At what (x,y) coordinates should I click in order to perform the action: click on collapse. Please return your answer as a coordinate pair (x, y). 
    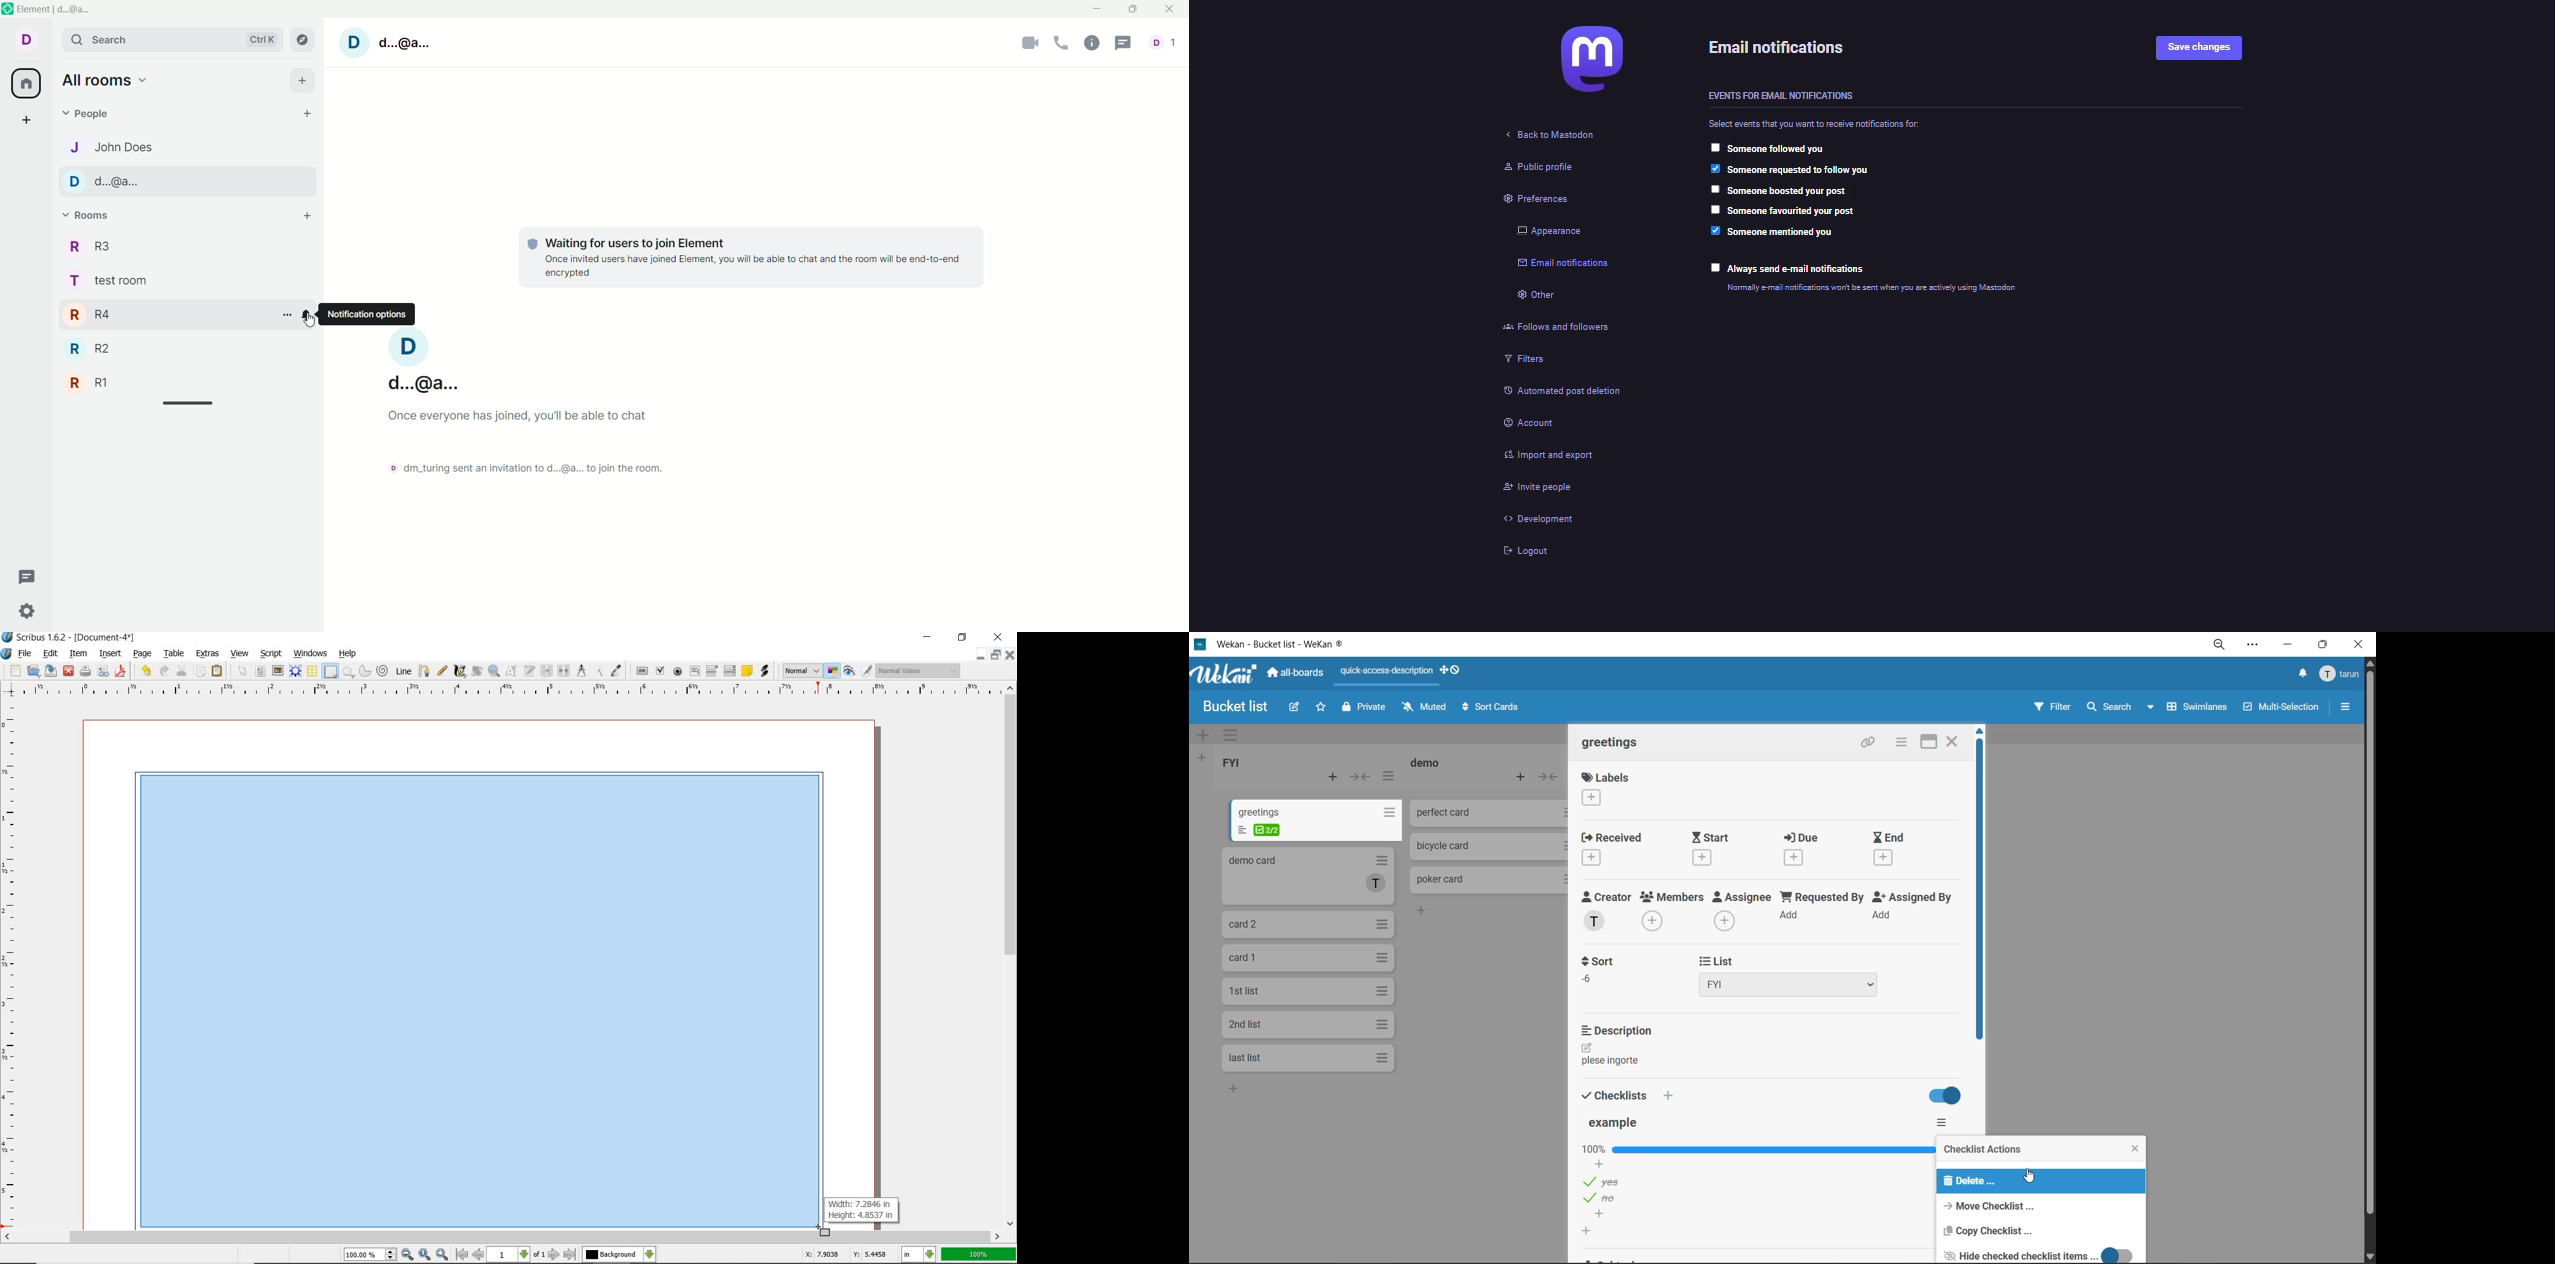
    Looking at the image, I should click on (1549, 777).